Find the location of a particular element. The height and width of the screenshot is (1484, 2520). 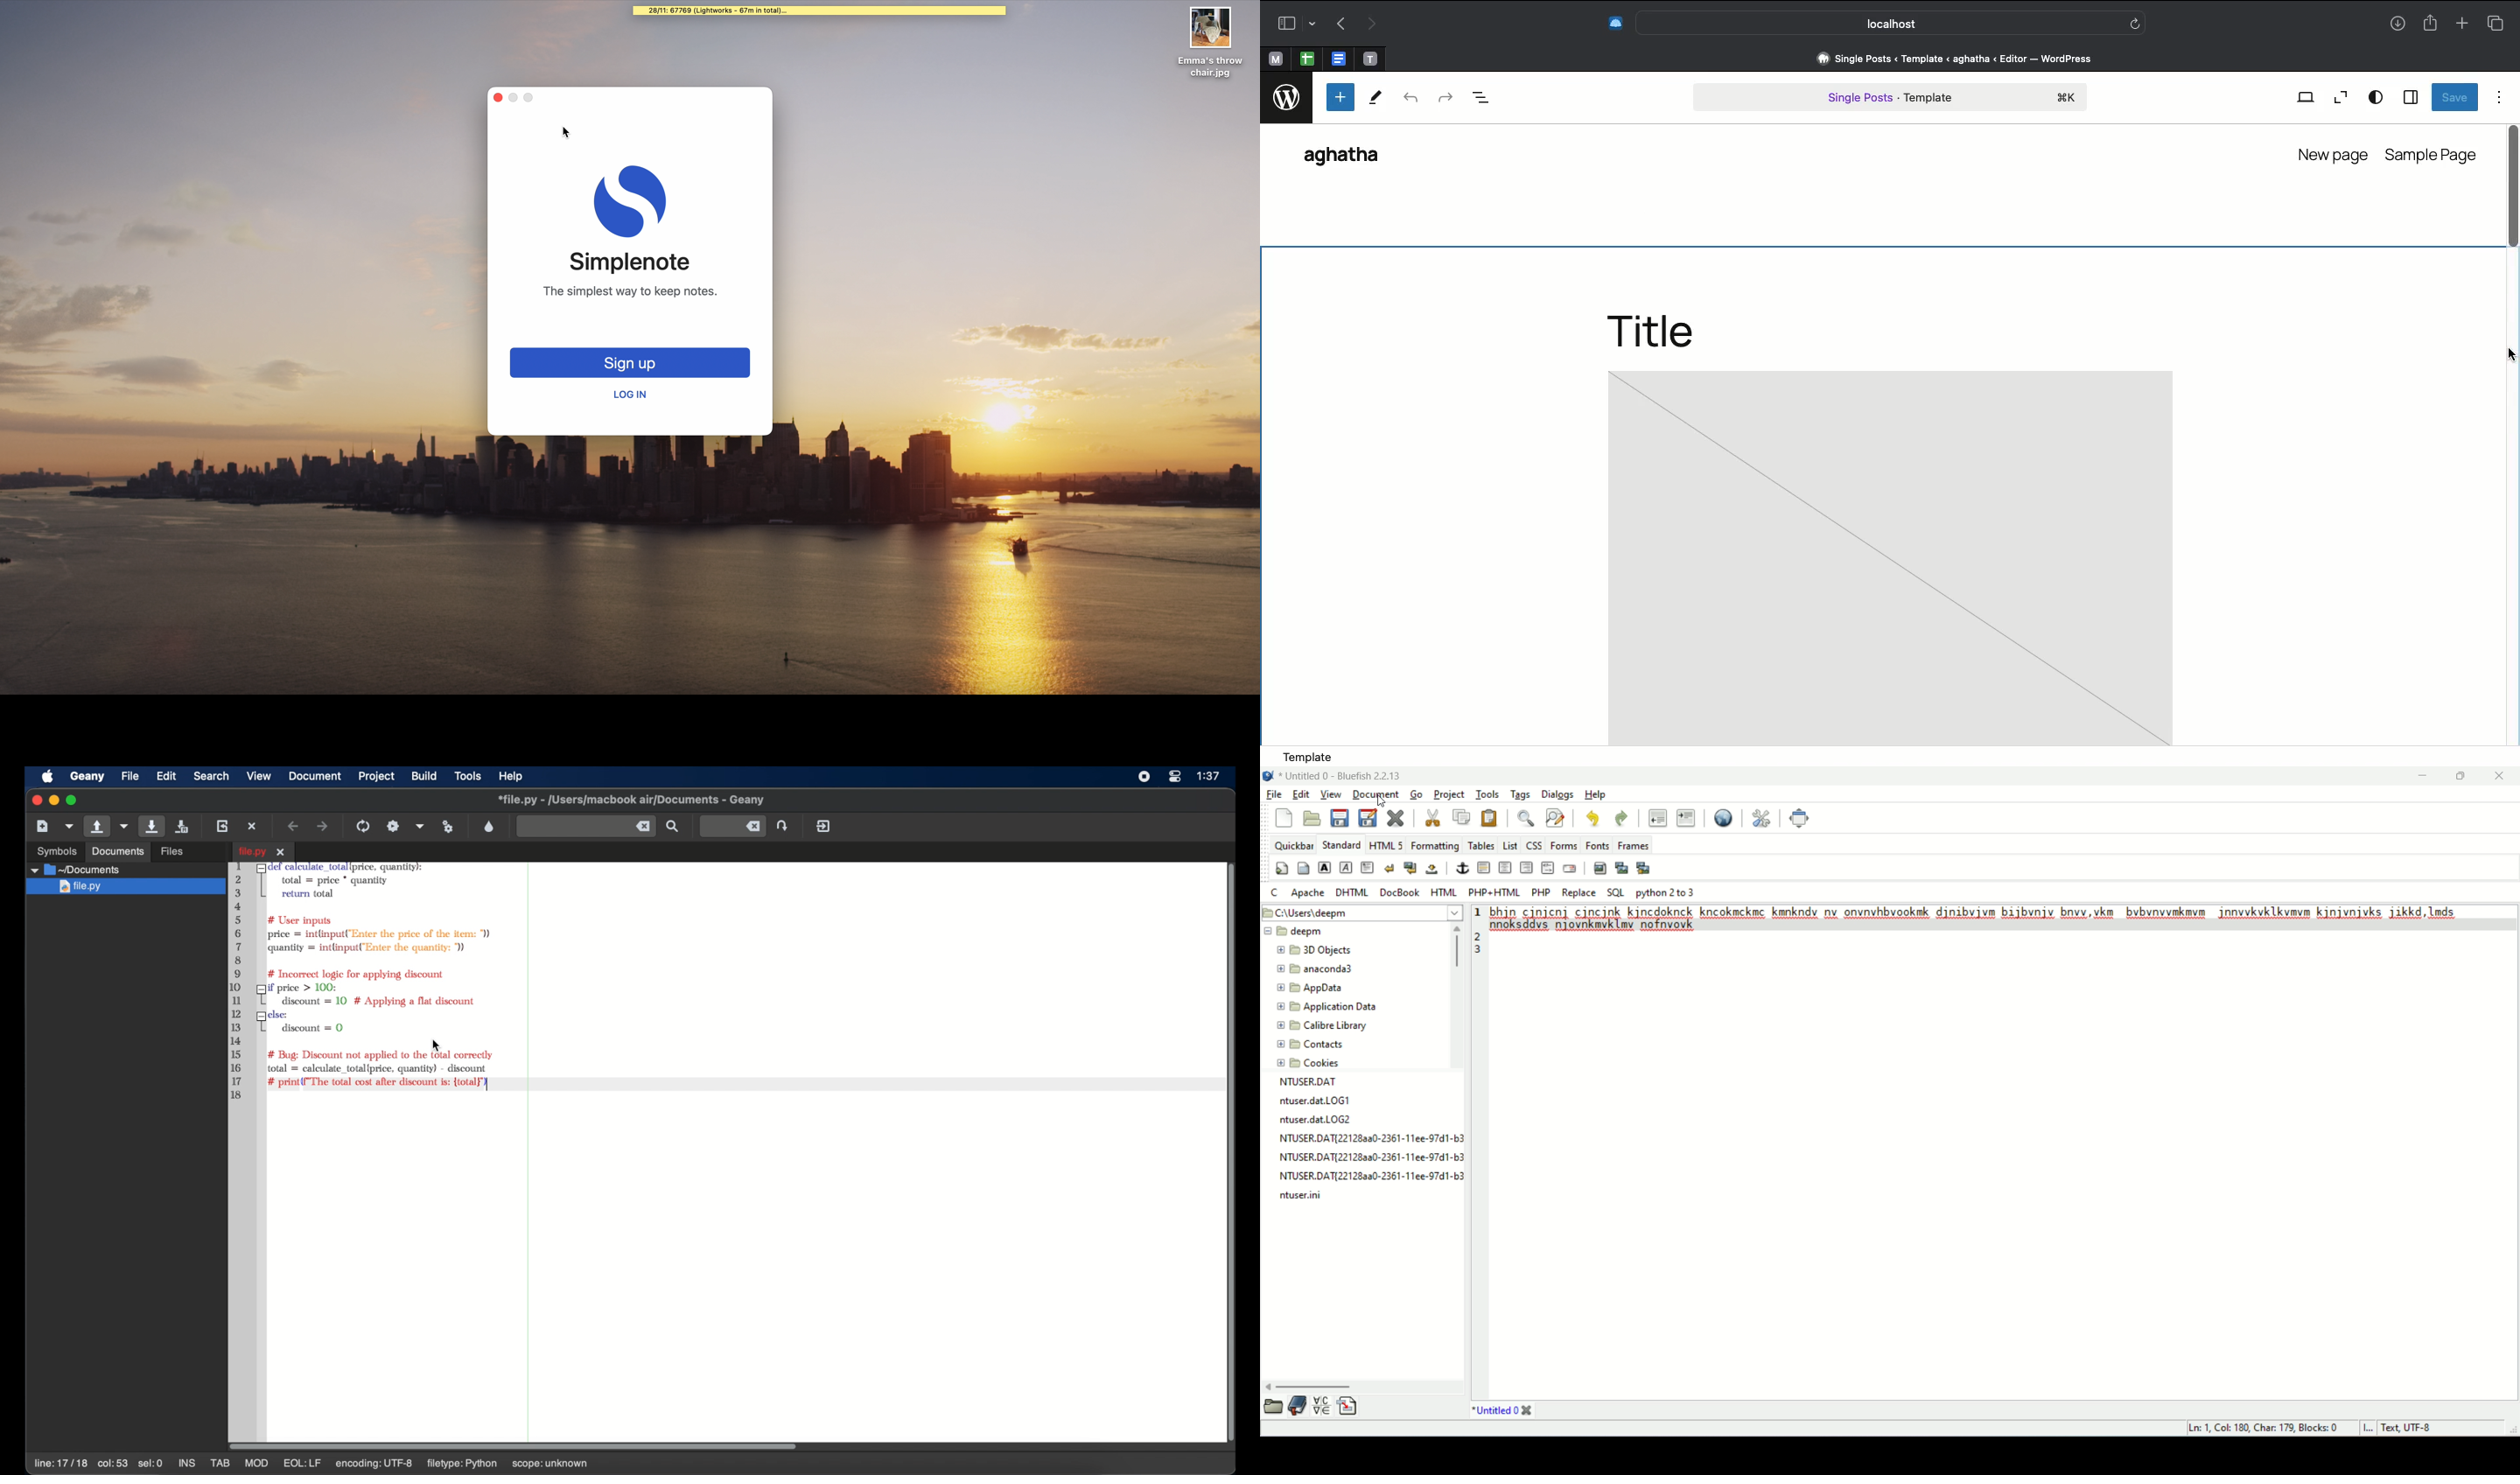

background is located at coordinates (1017, 261).